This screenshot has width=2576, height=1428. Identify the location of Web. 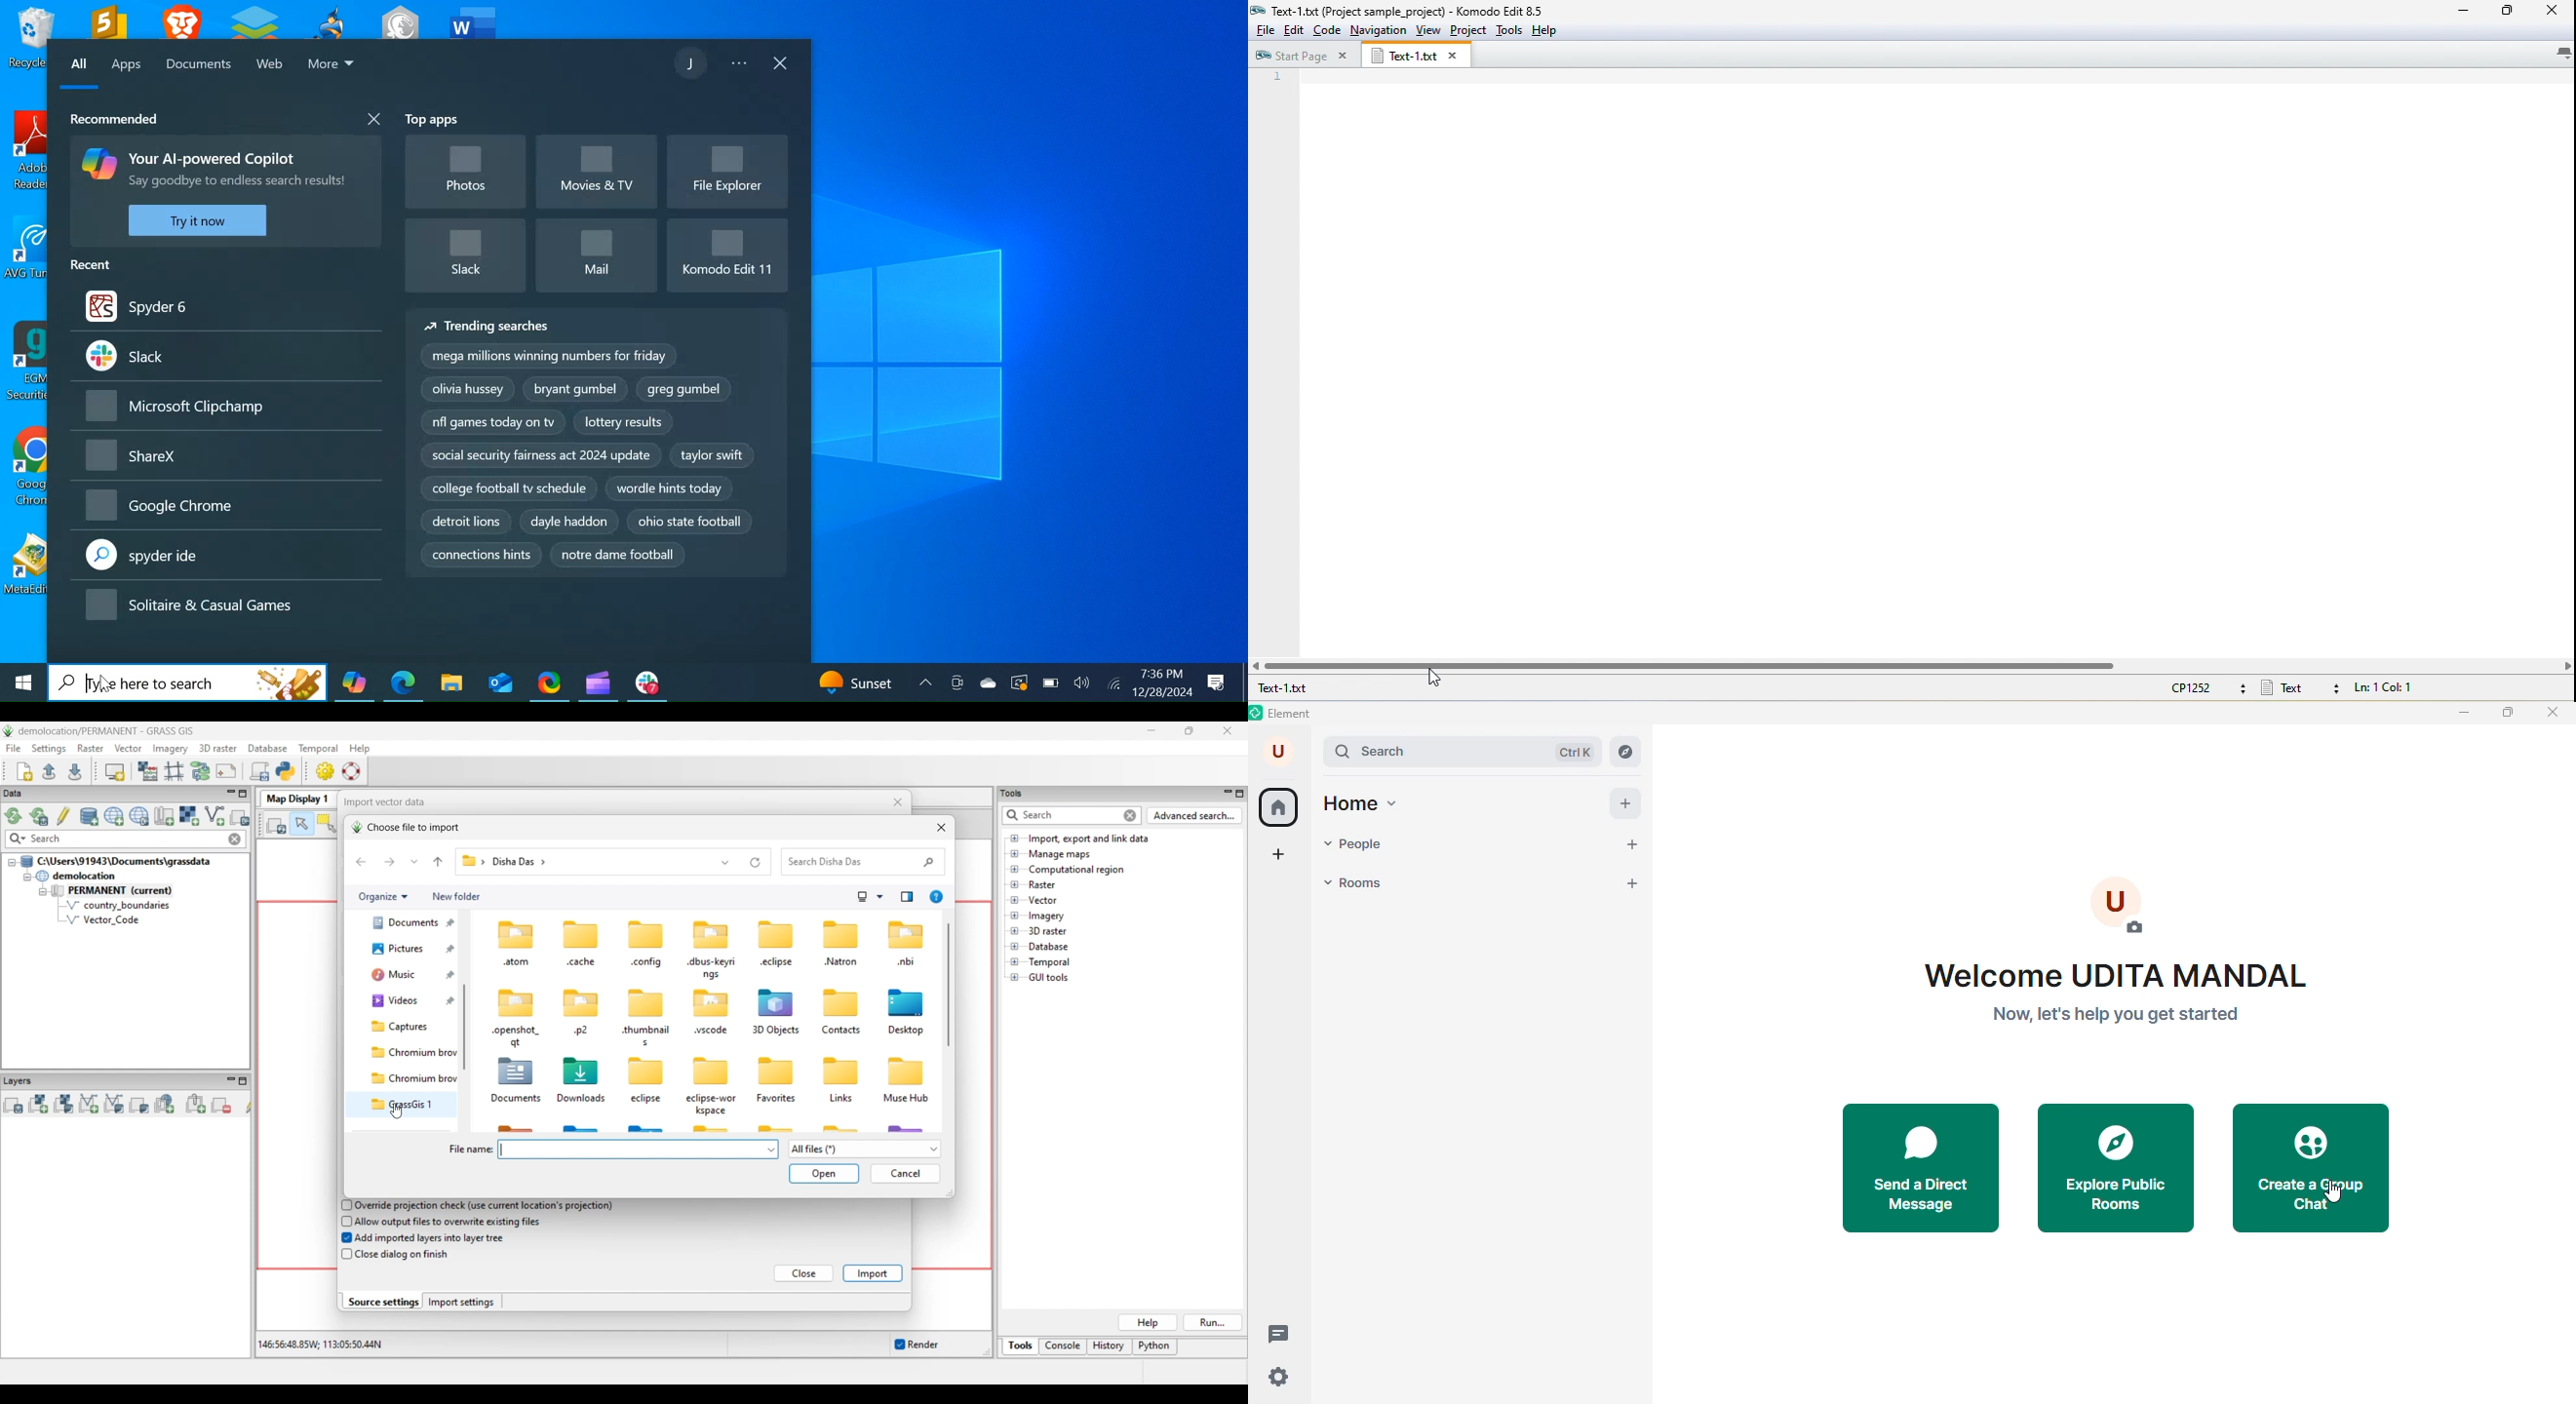
(272, 66).